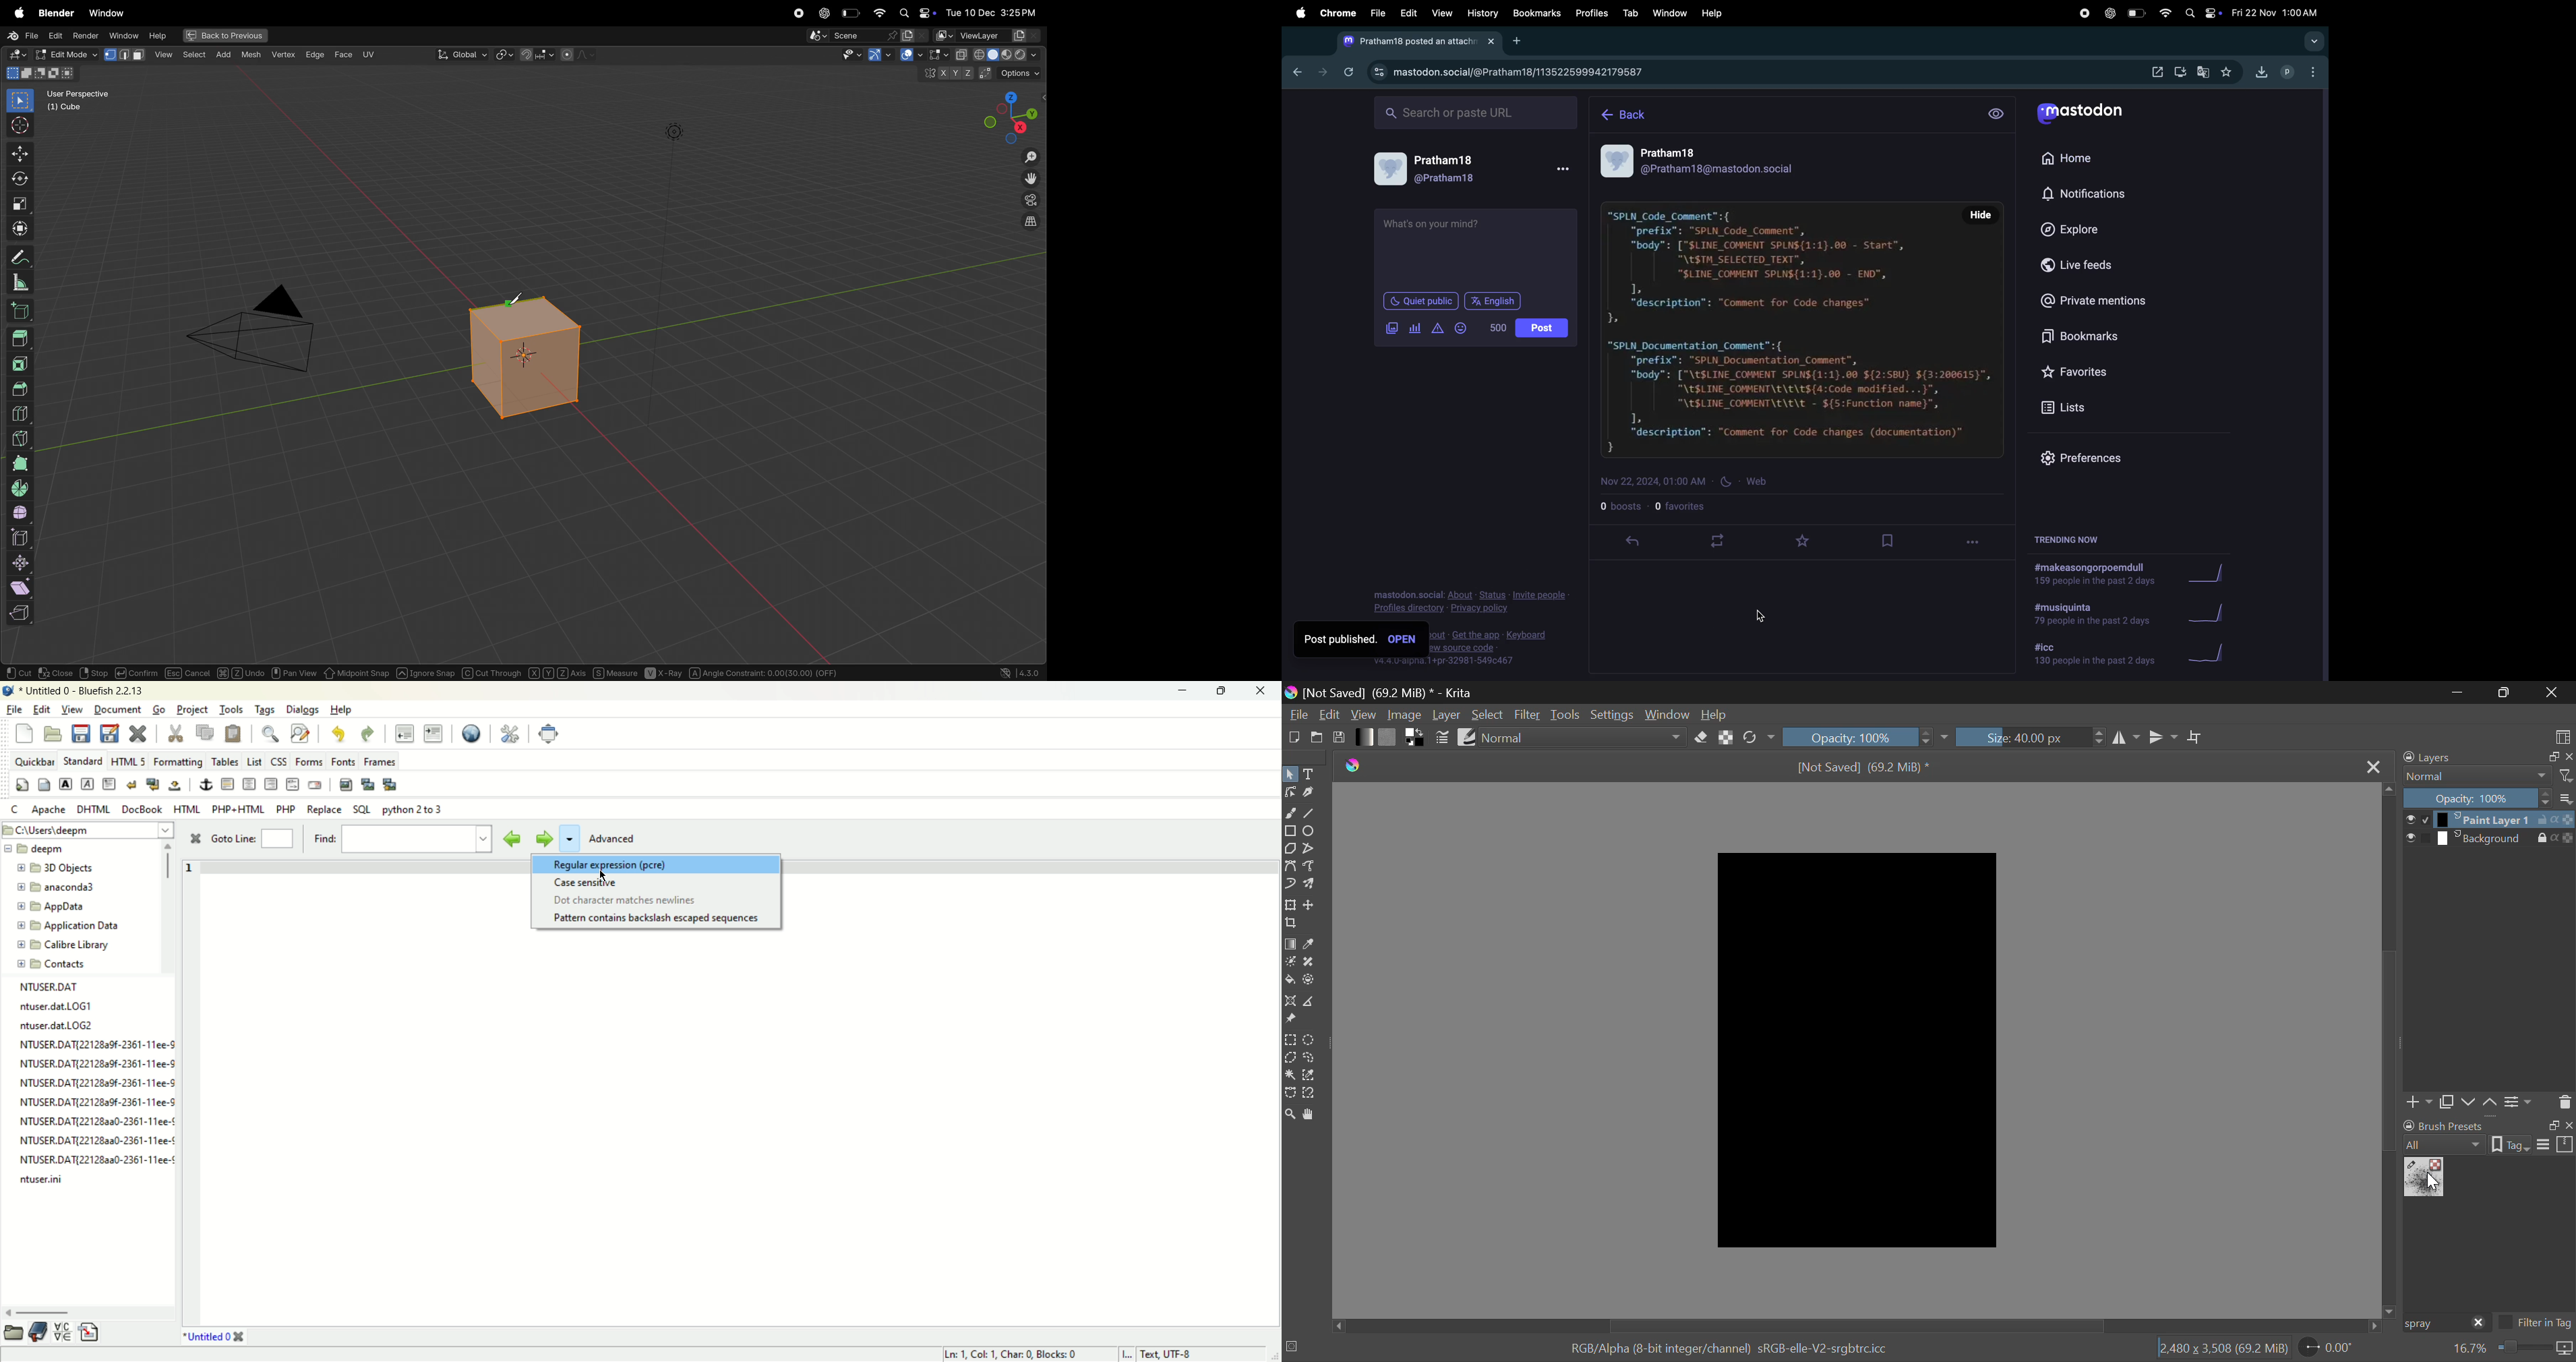 The image size is (2576, 1372). What do you see at coordinates (1375, 14) in the screenshot?
I see `file` at bounding box center [1375, 14].